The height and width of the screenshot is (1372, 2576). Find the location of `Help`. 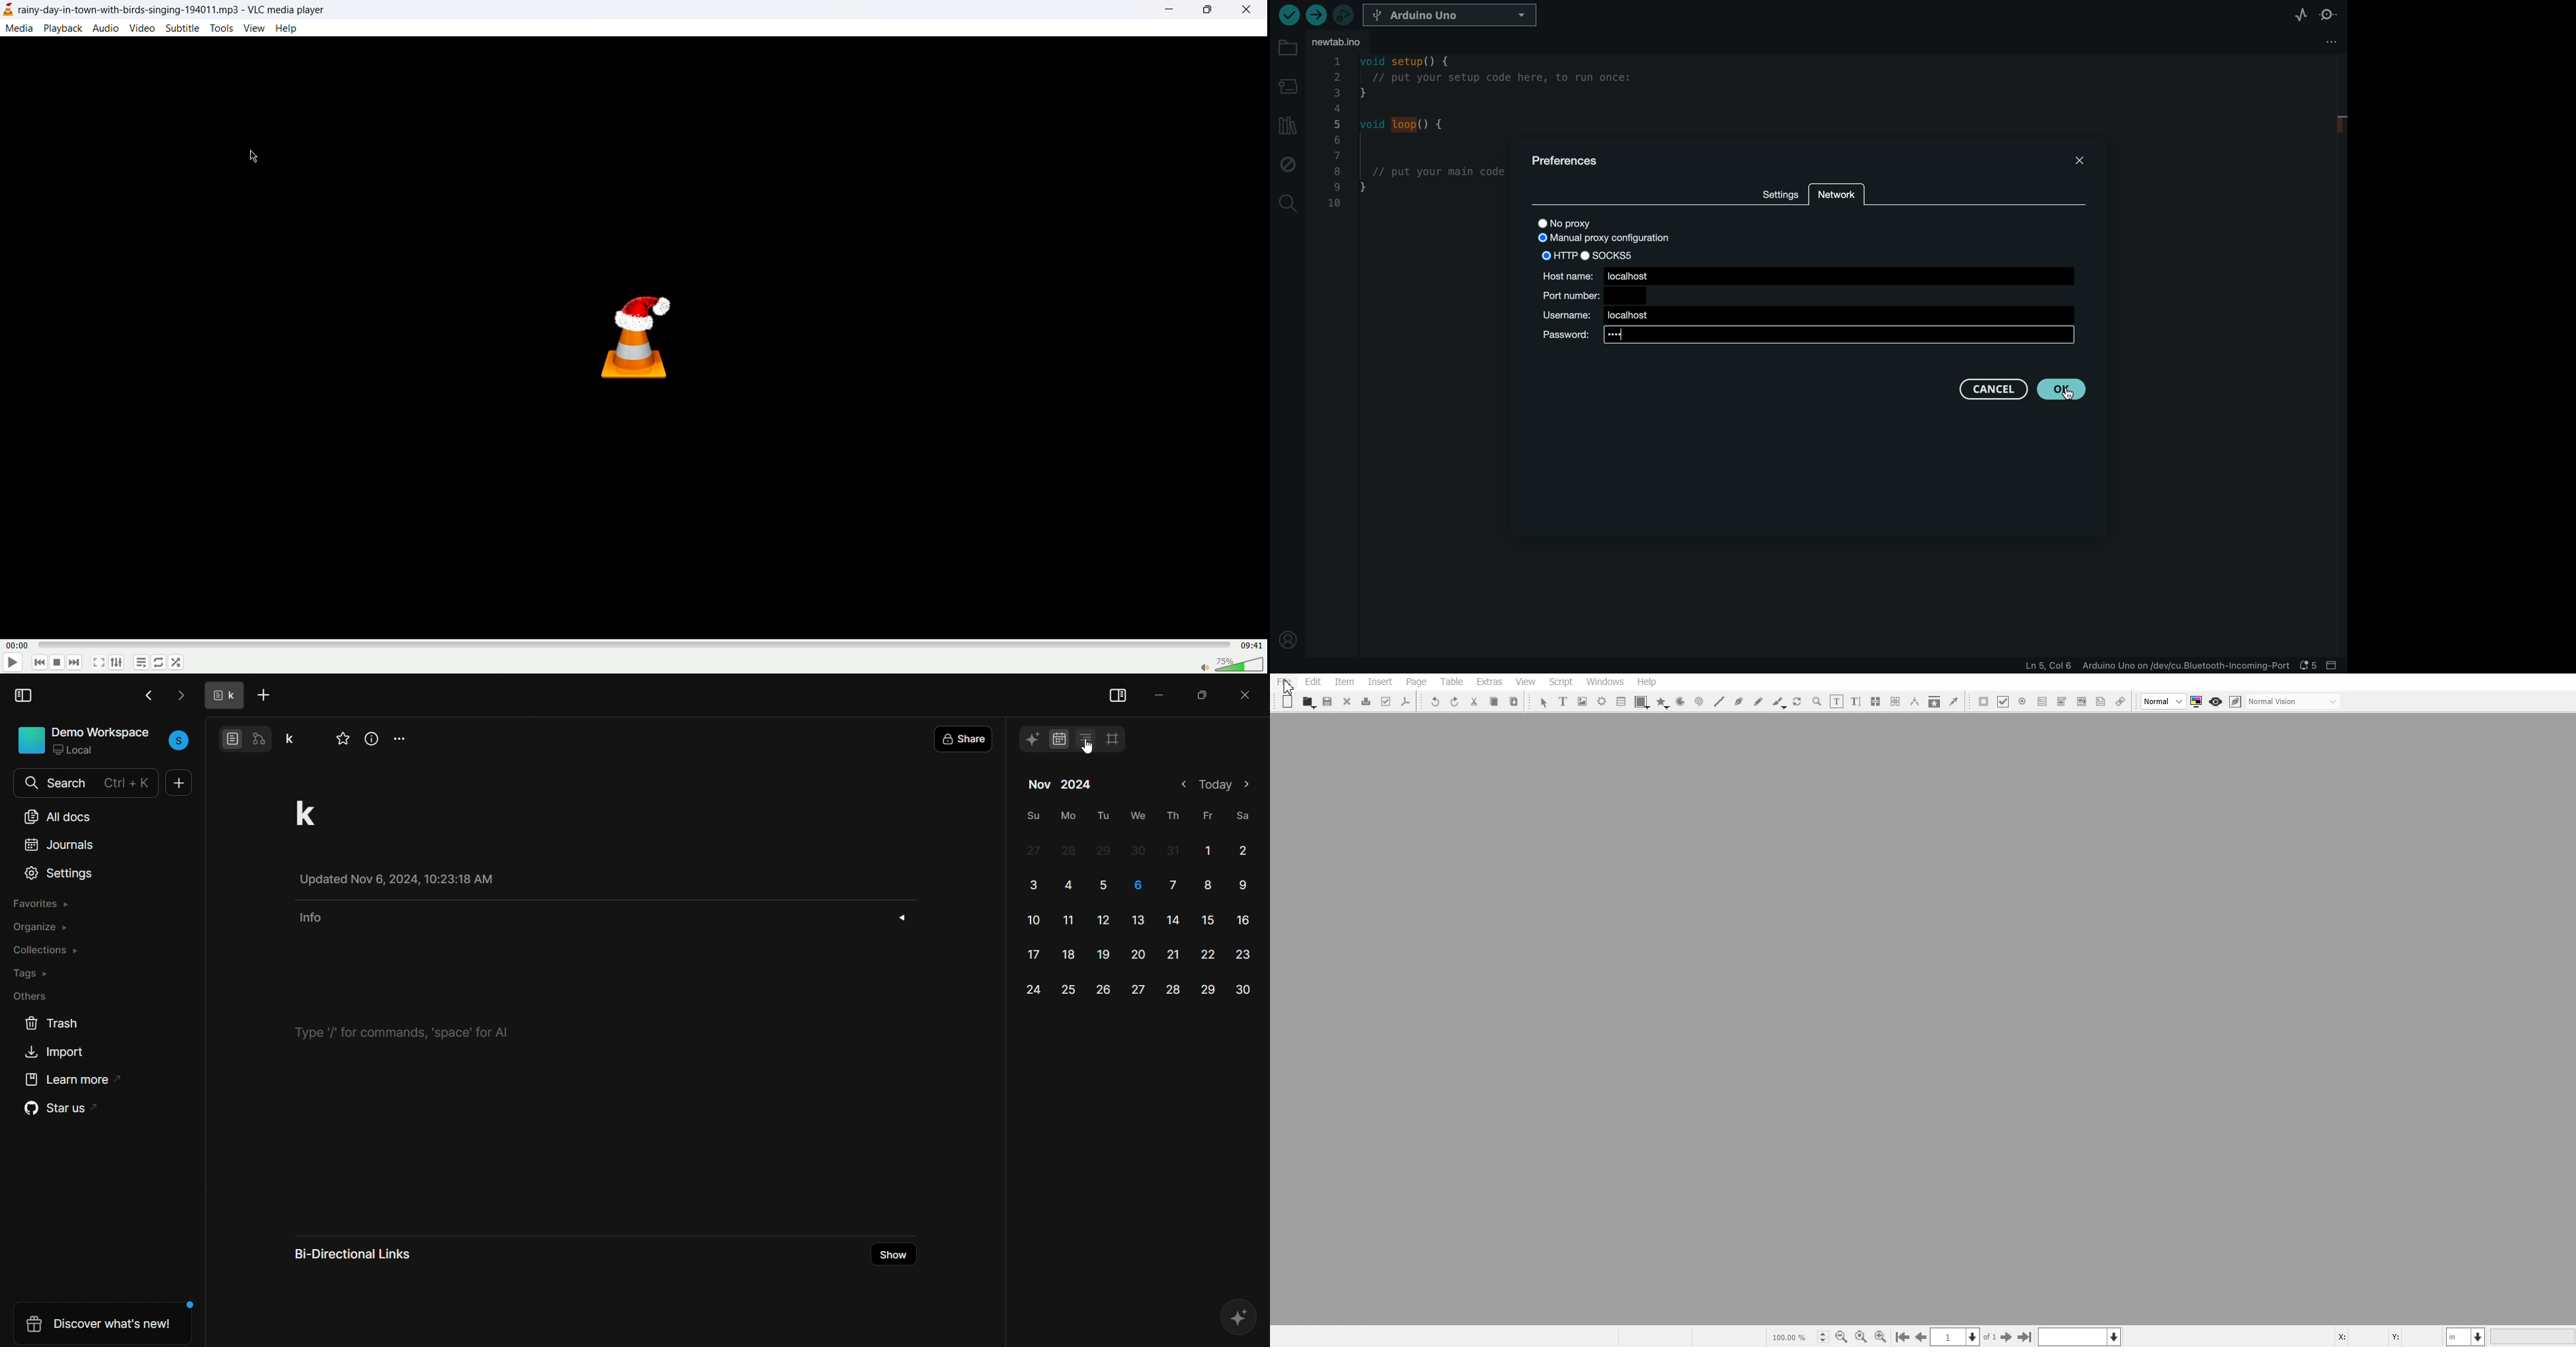

Help is located at coordinates (1646, 682).